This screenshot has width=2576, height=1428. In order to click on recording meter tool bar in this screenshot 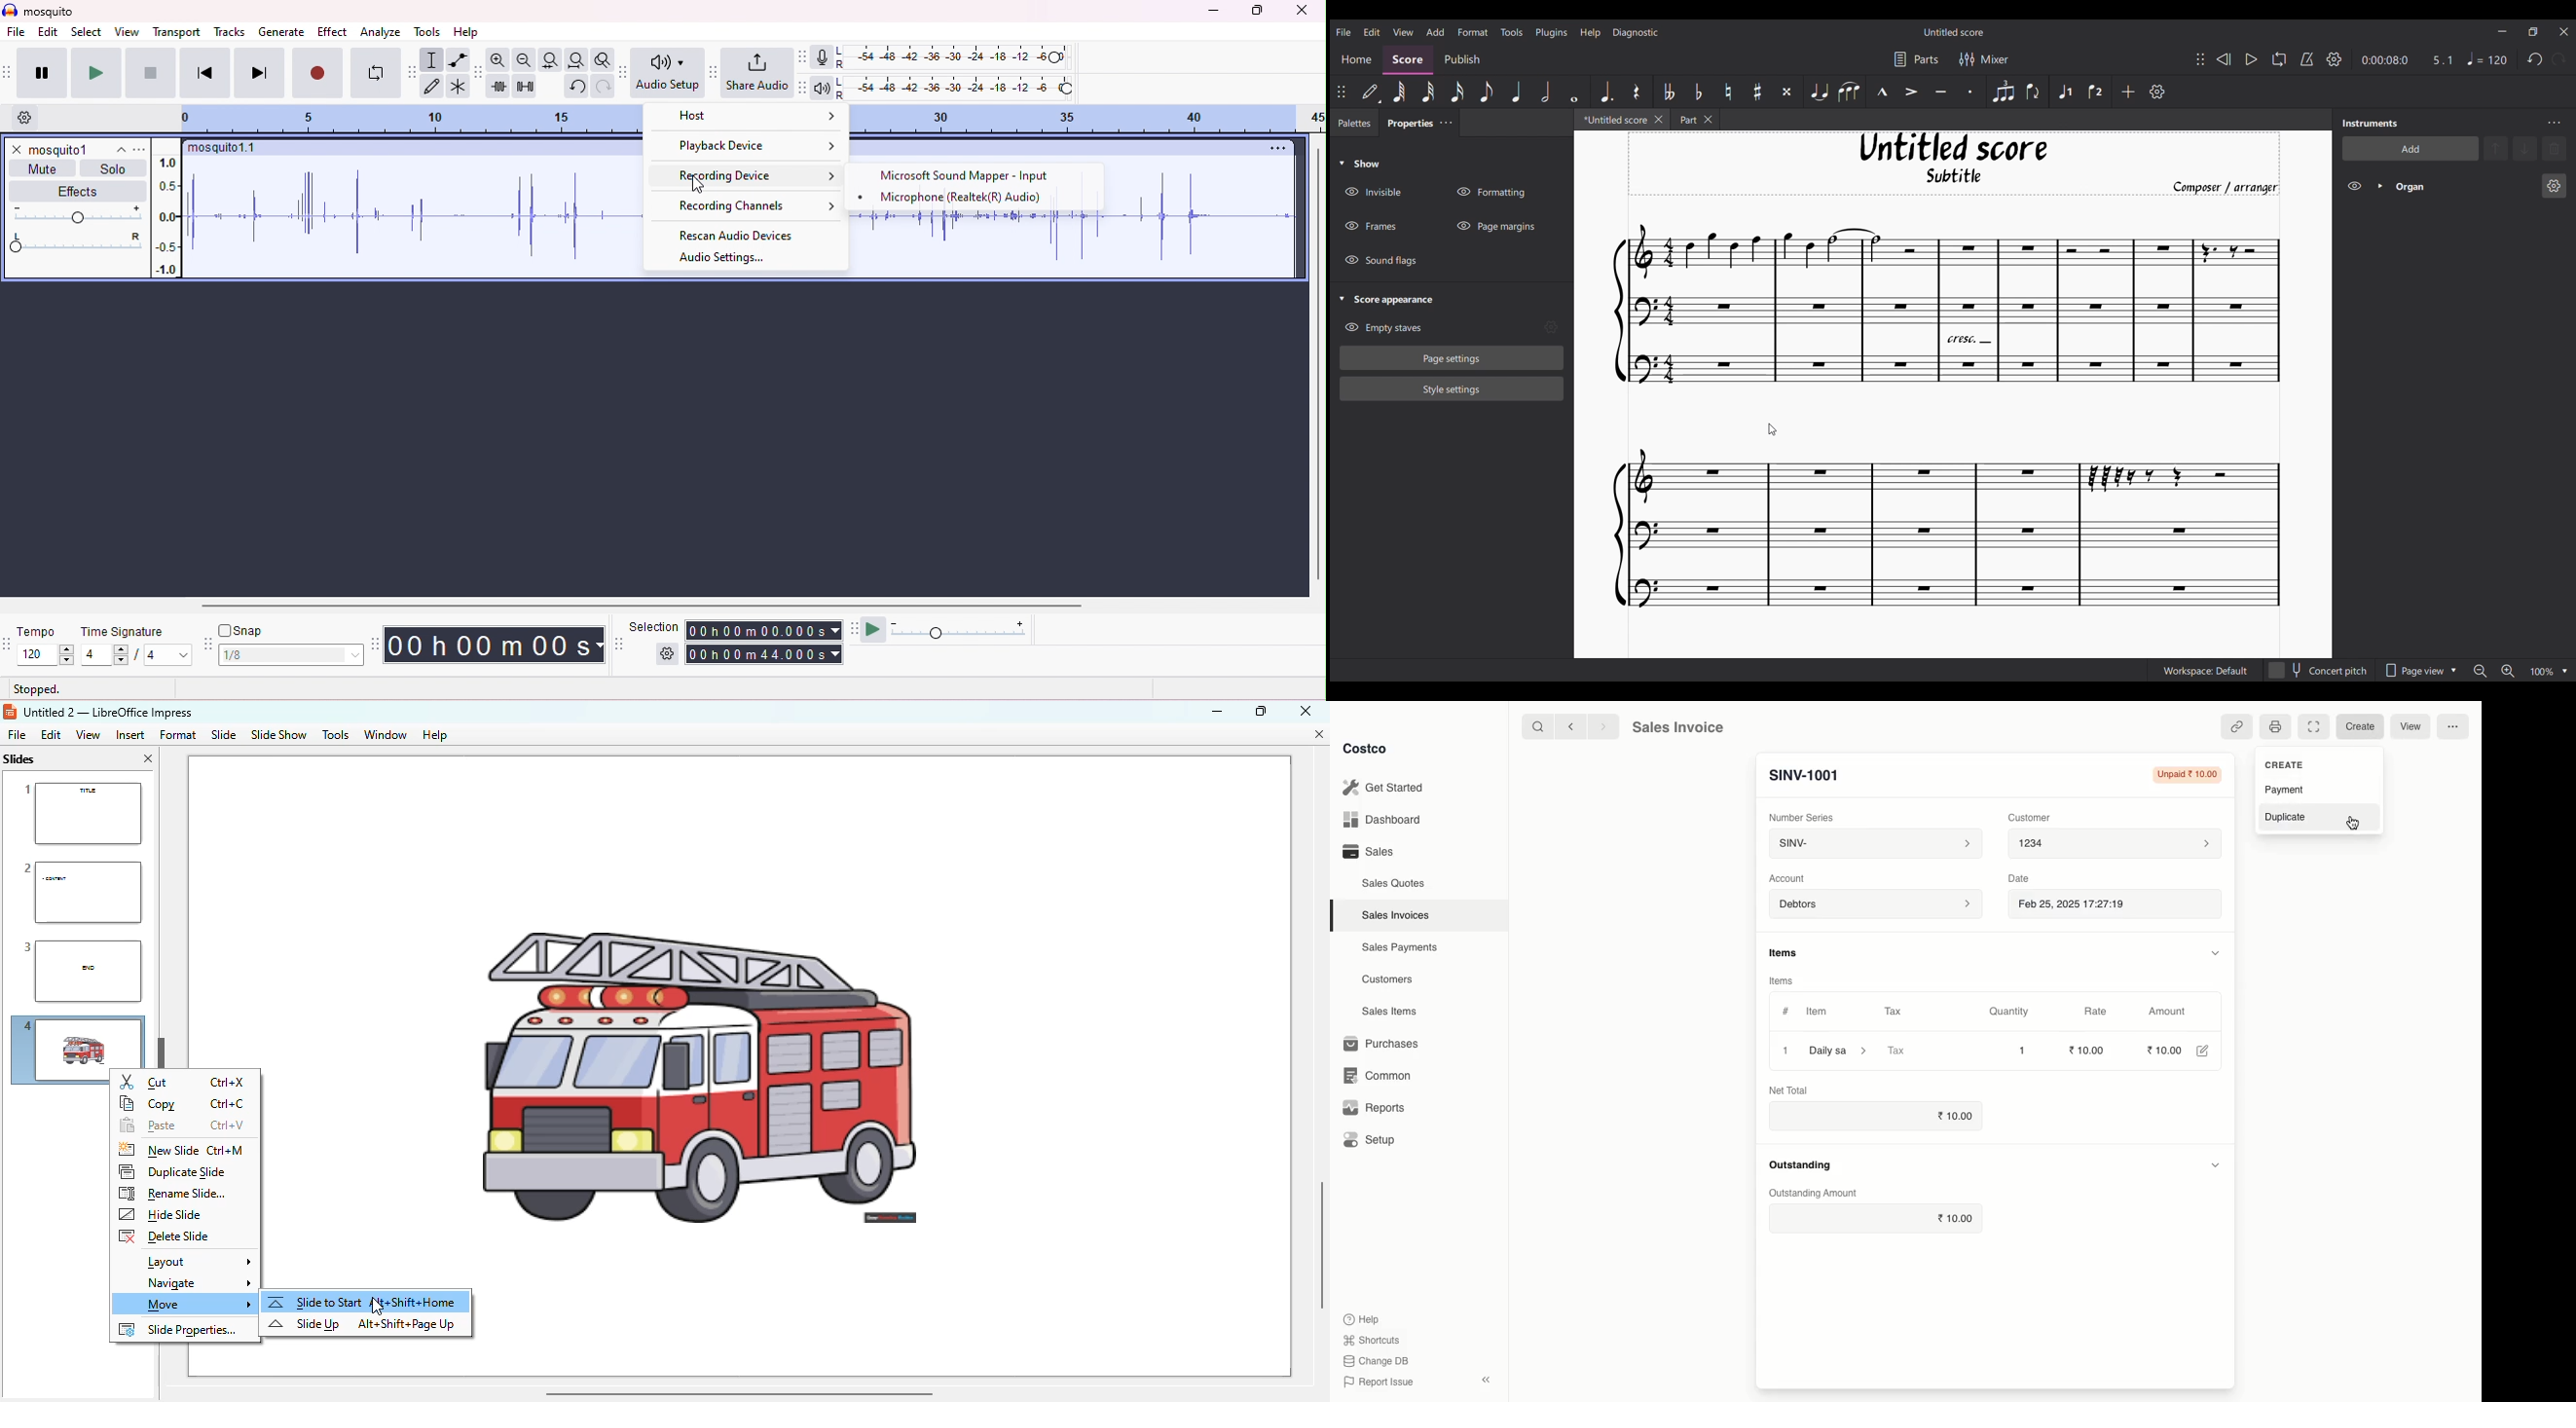, I will do `click(801, 56)`.